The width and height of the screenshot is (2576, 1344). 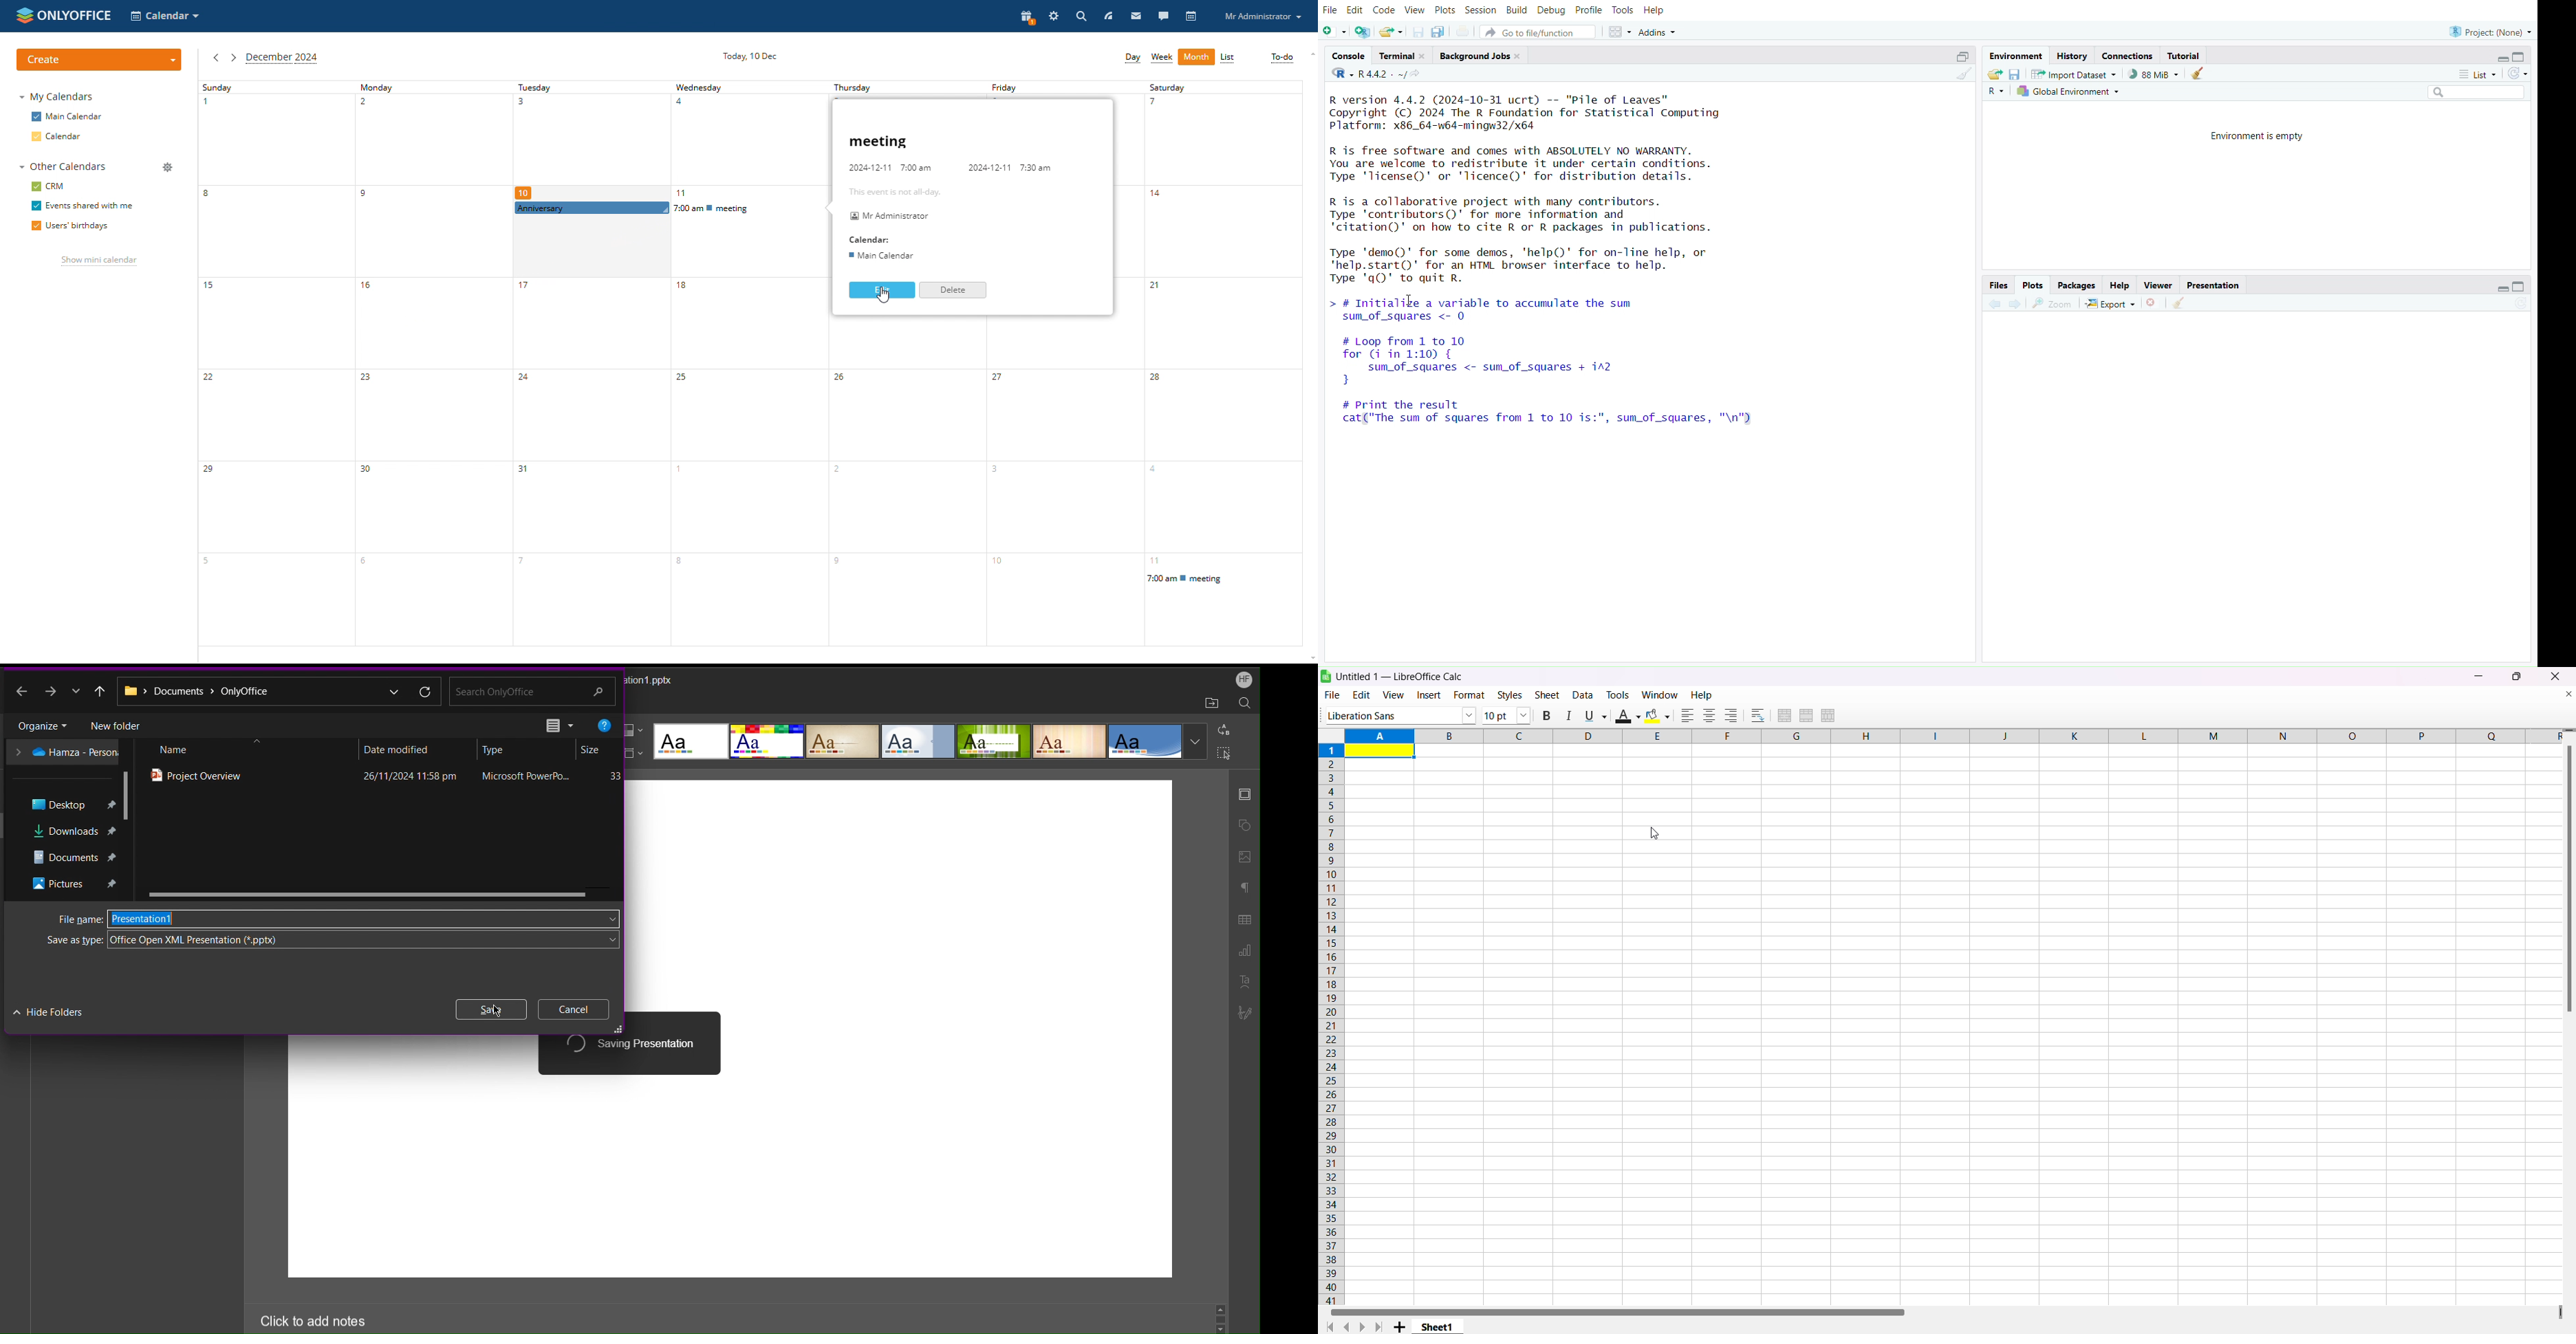 What do you see at coordinates (1382, 1325) in the screenshot?
I see `last` at bounding box center [1382, 1325].